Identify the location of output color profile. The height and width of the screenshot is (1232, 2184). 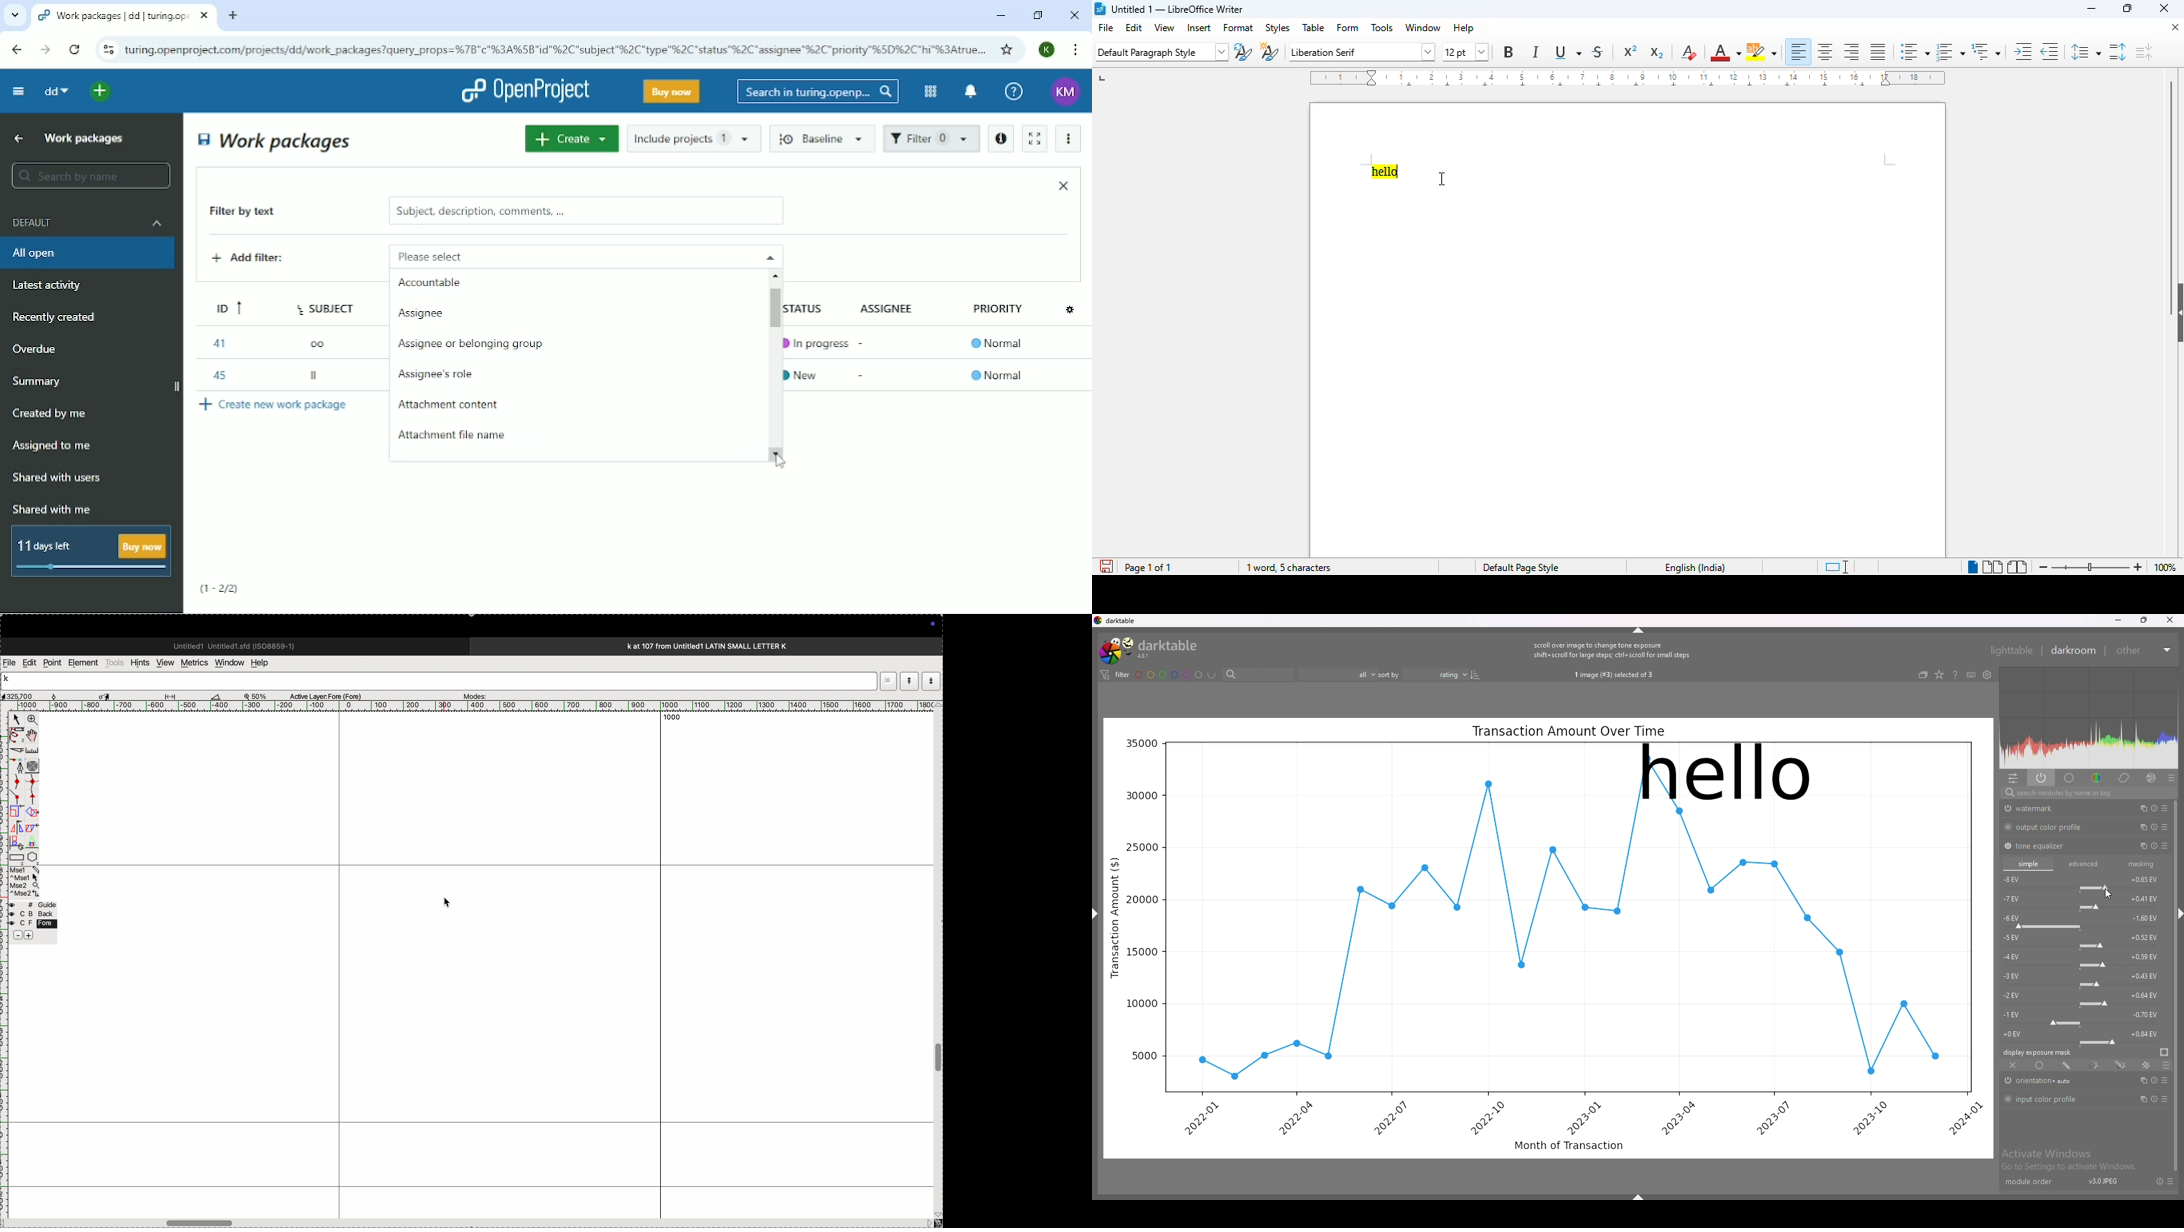
(2053, 828).